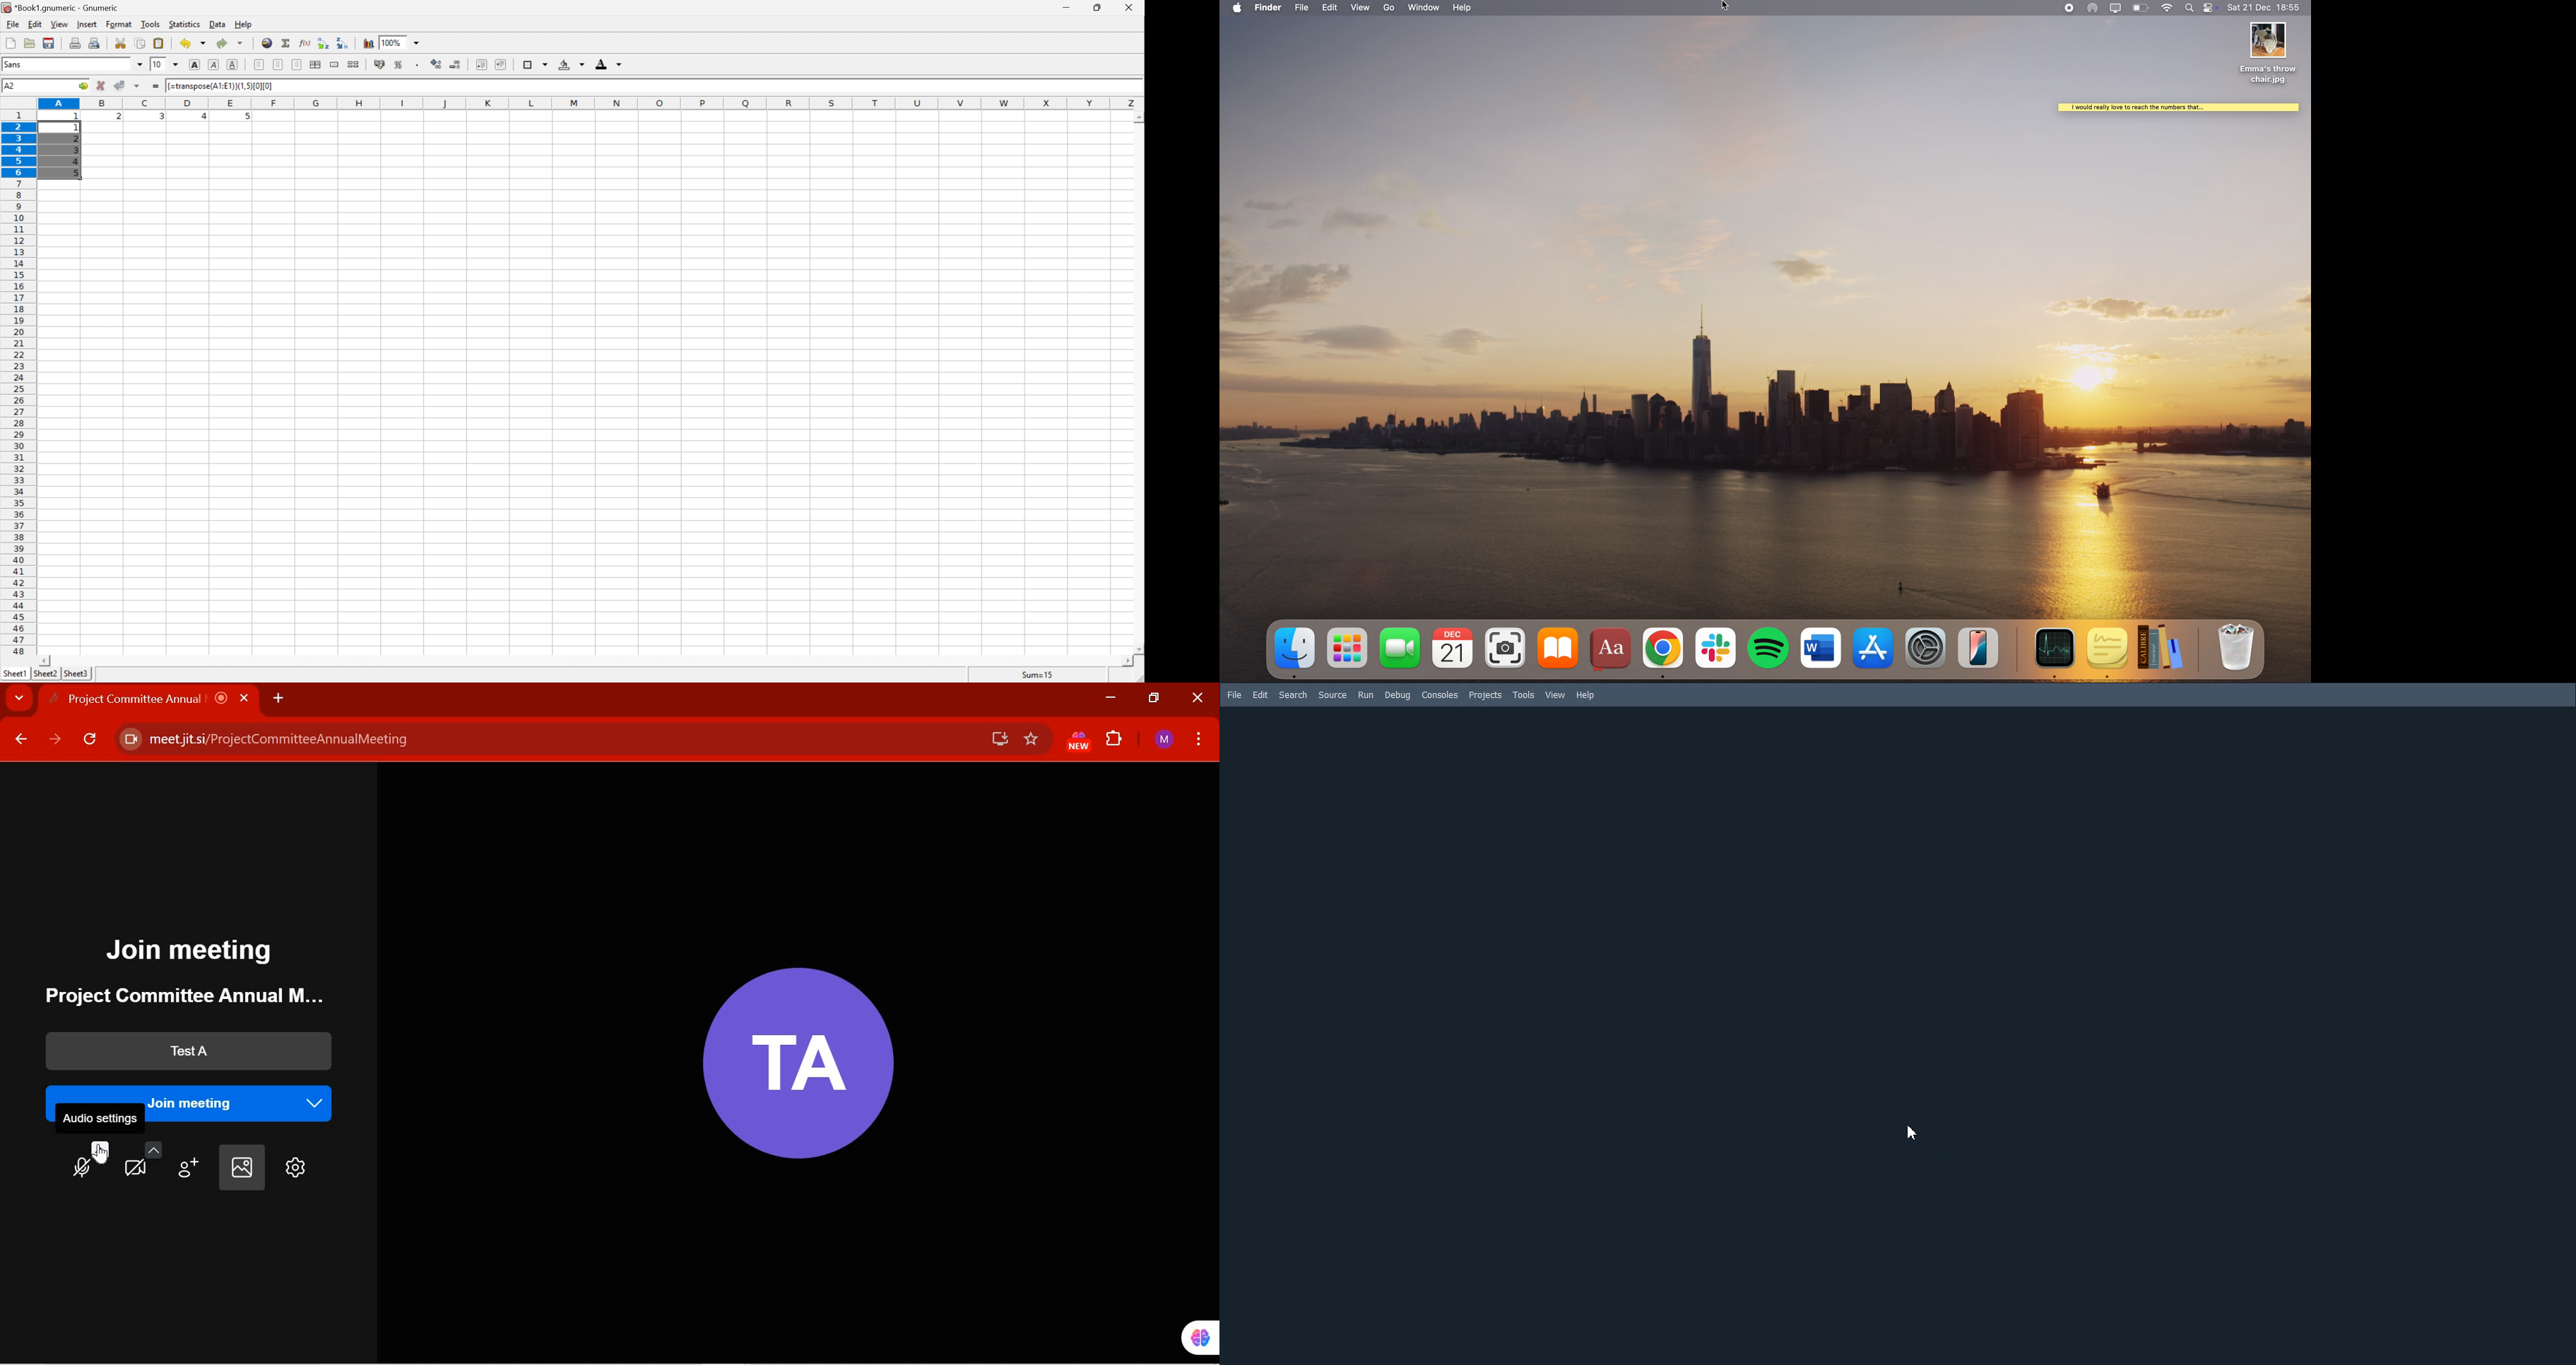 The height and width of the screenshot is (1372, 2576). What do you see at coordinates (185, 25) in the screenshot?
I see `statistics` at bounding box center [185, 25].